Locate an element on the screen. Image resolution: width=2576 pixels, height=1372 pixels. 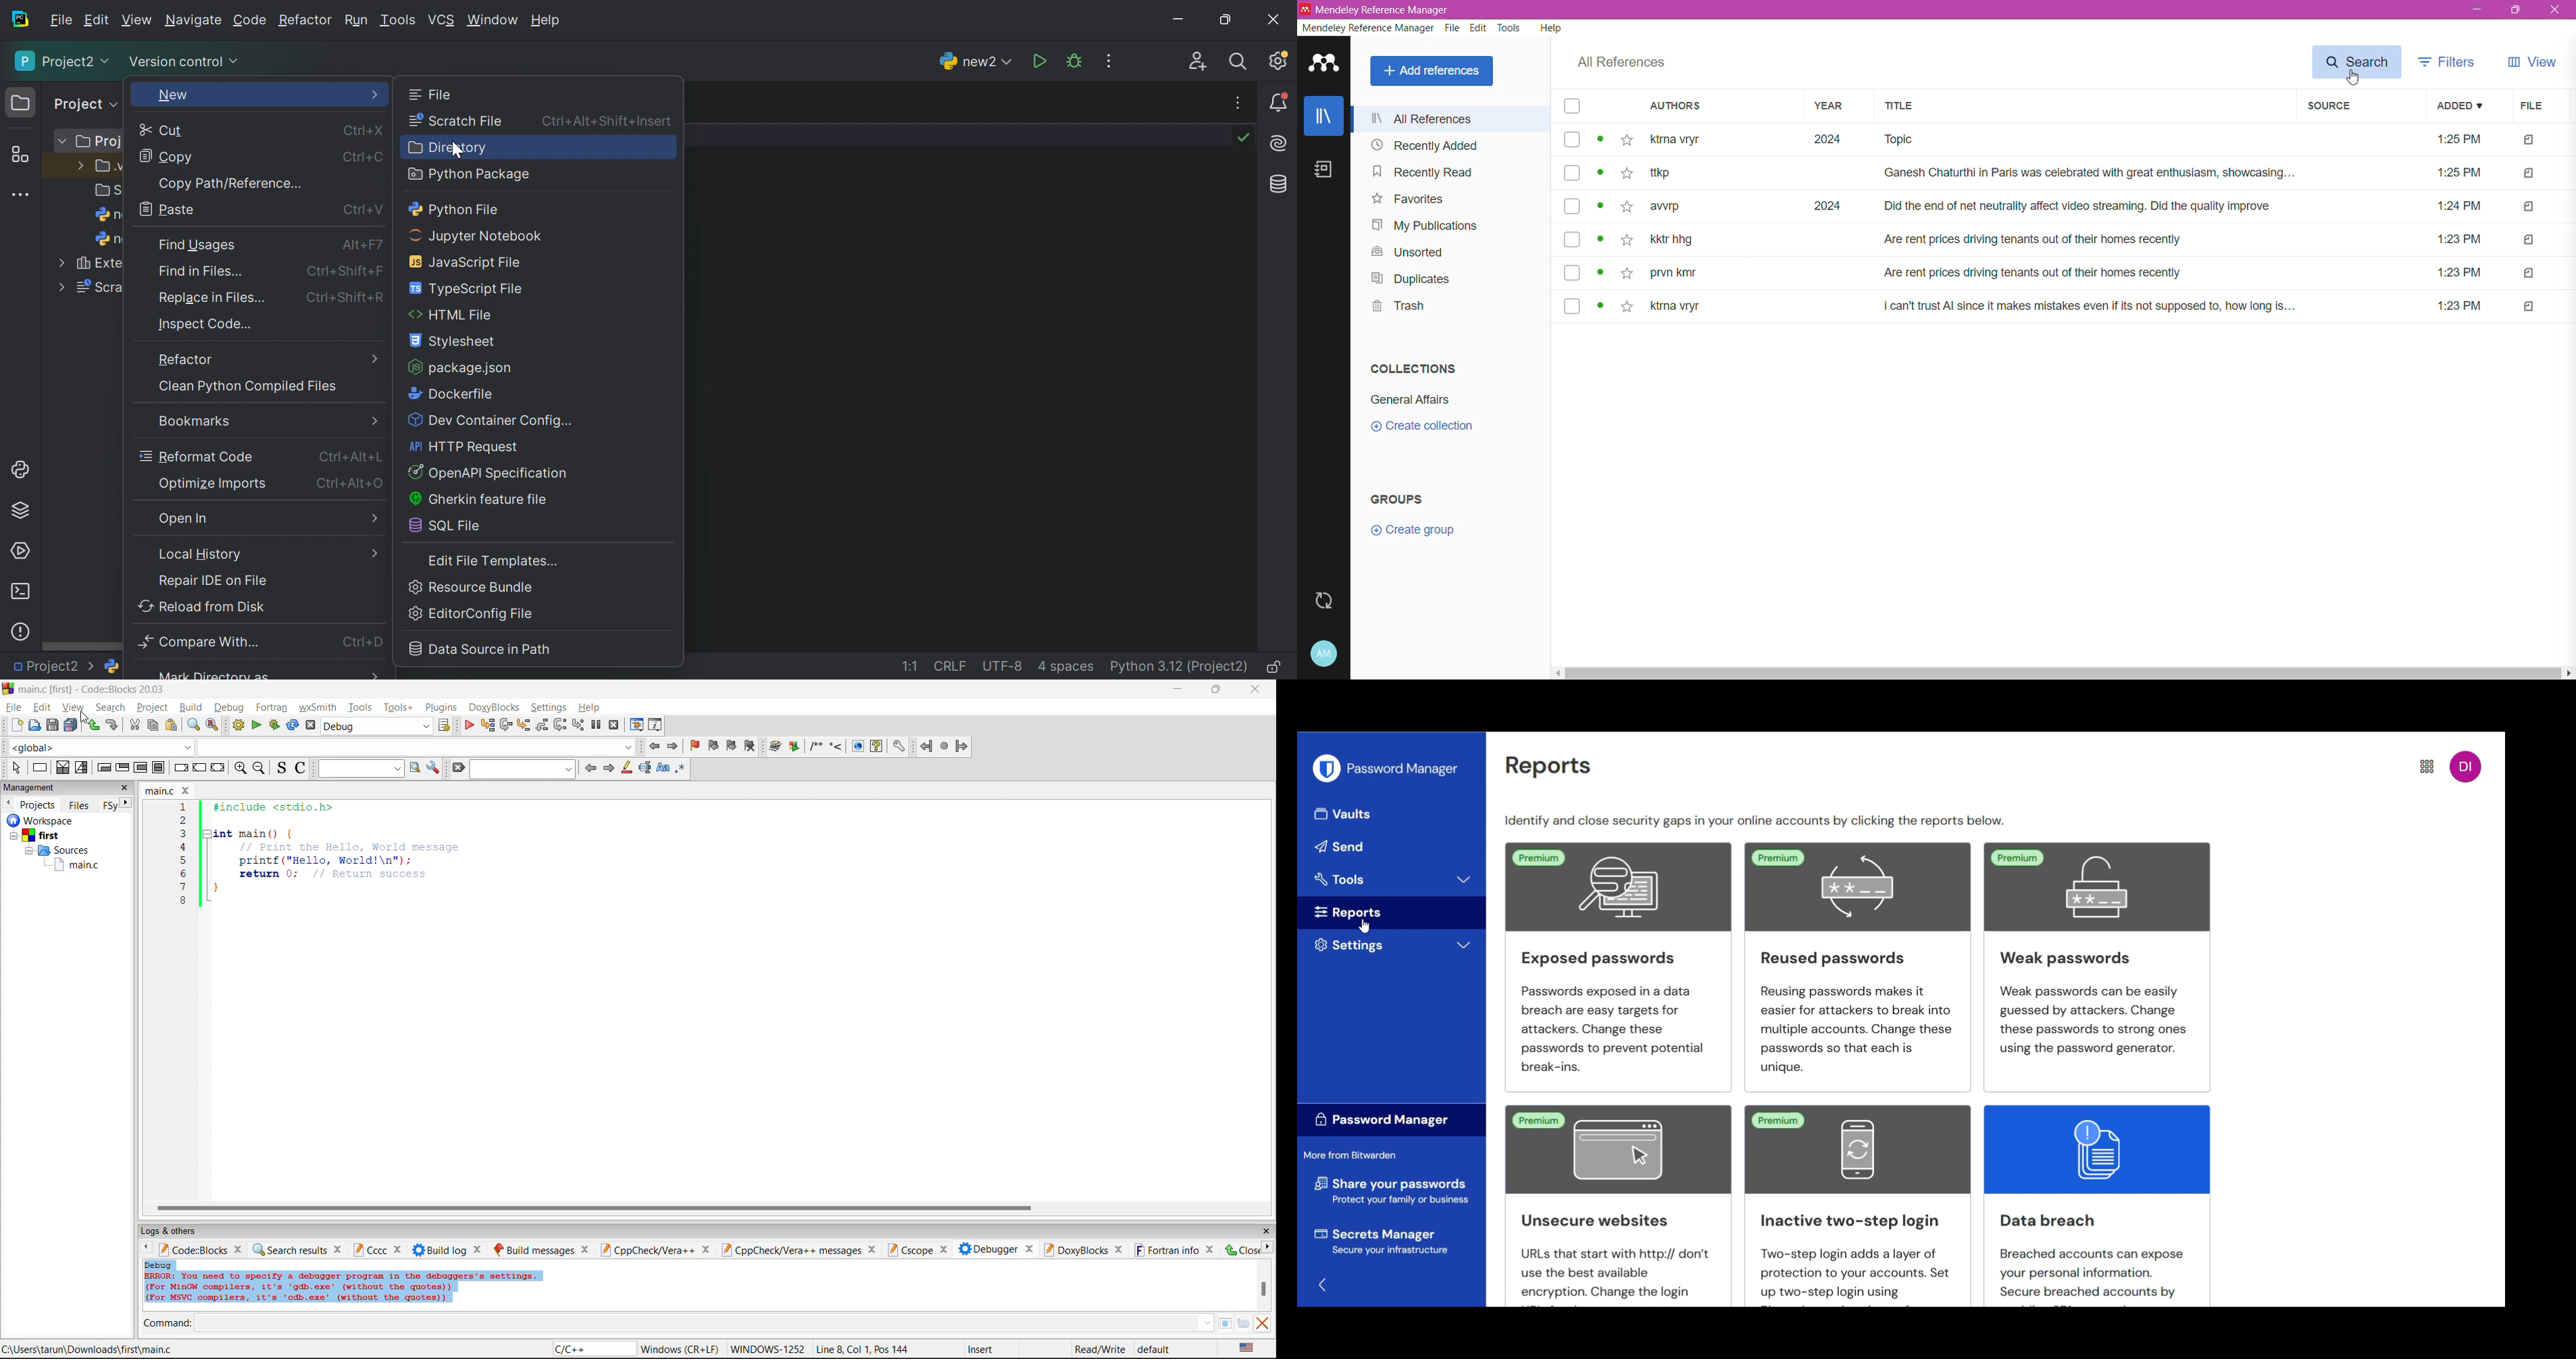
Open in is located at coordinates (185, 517).